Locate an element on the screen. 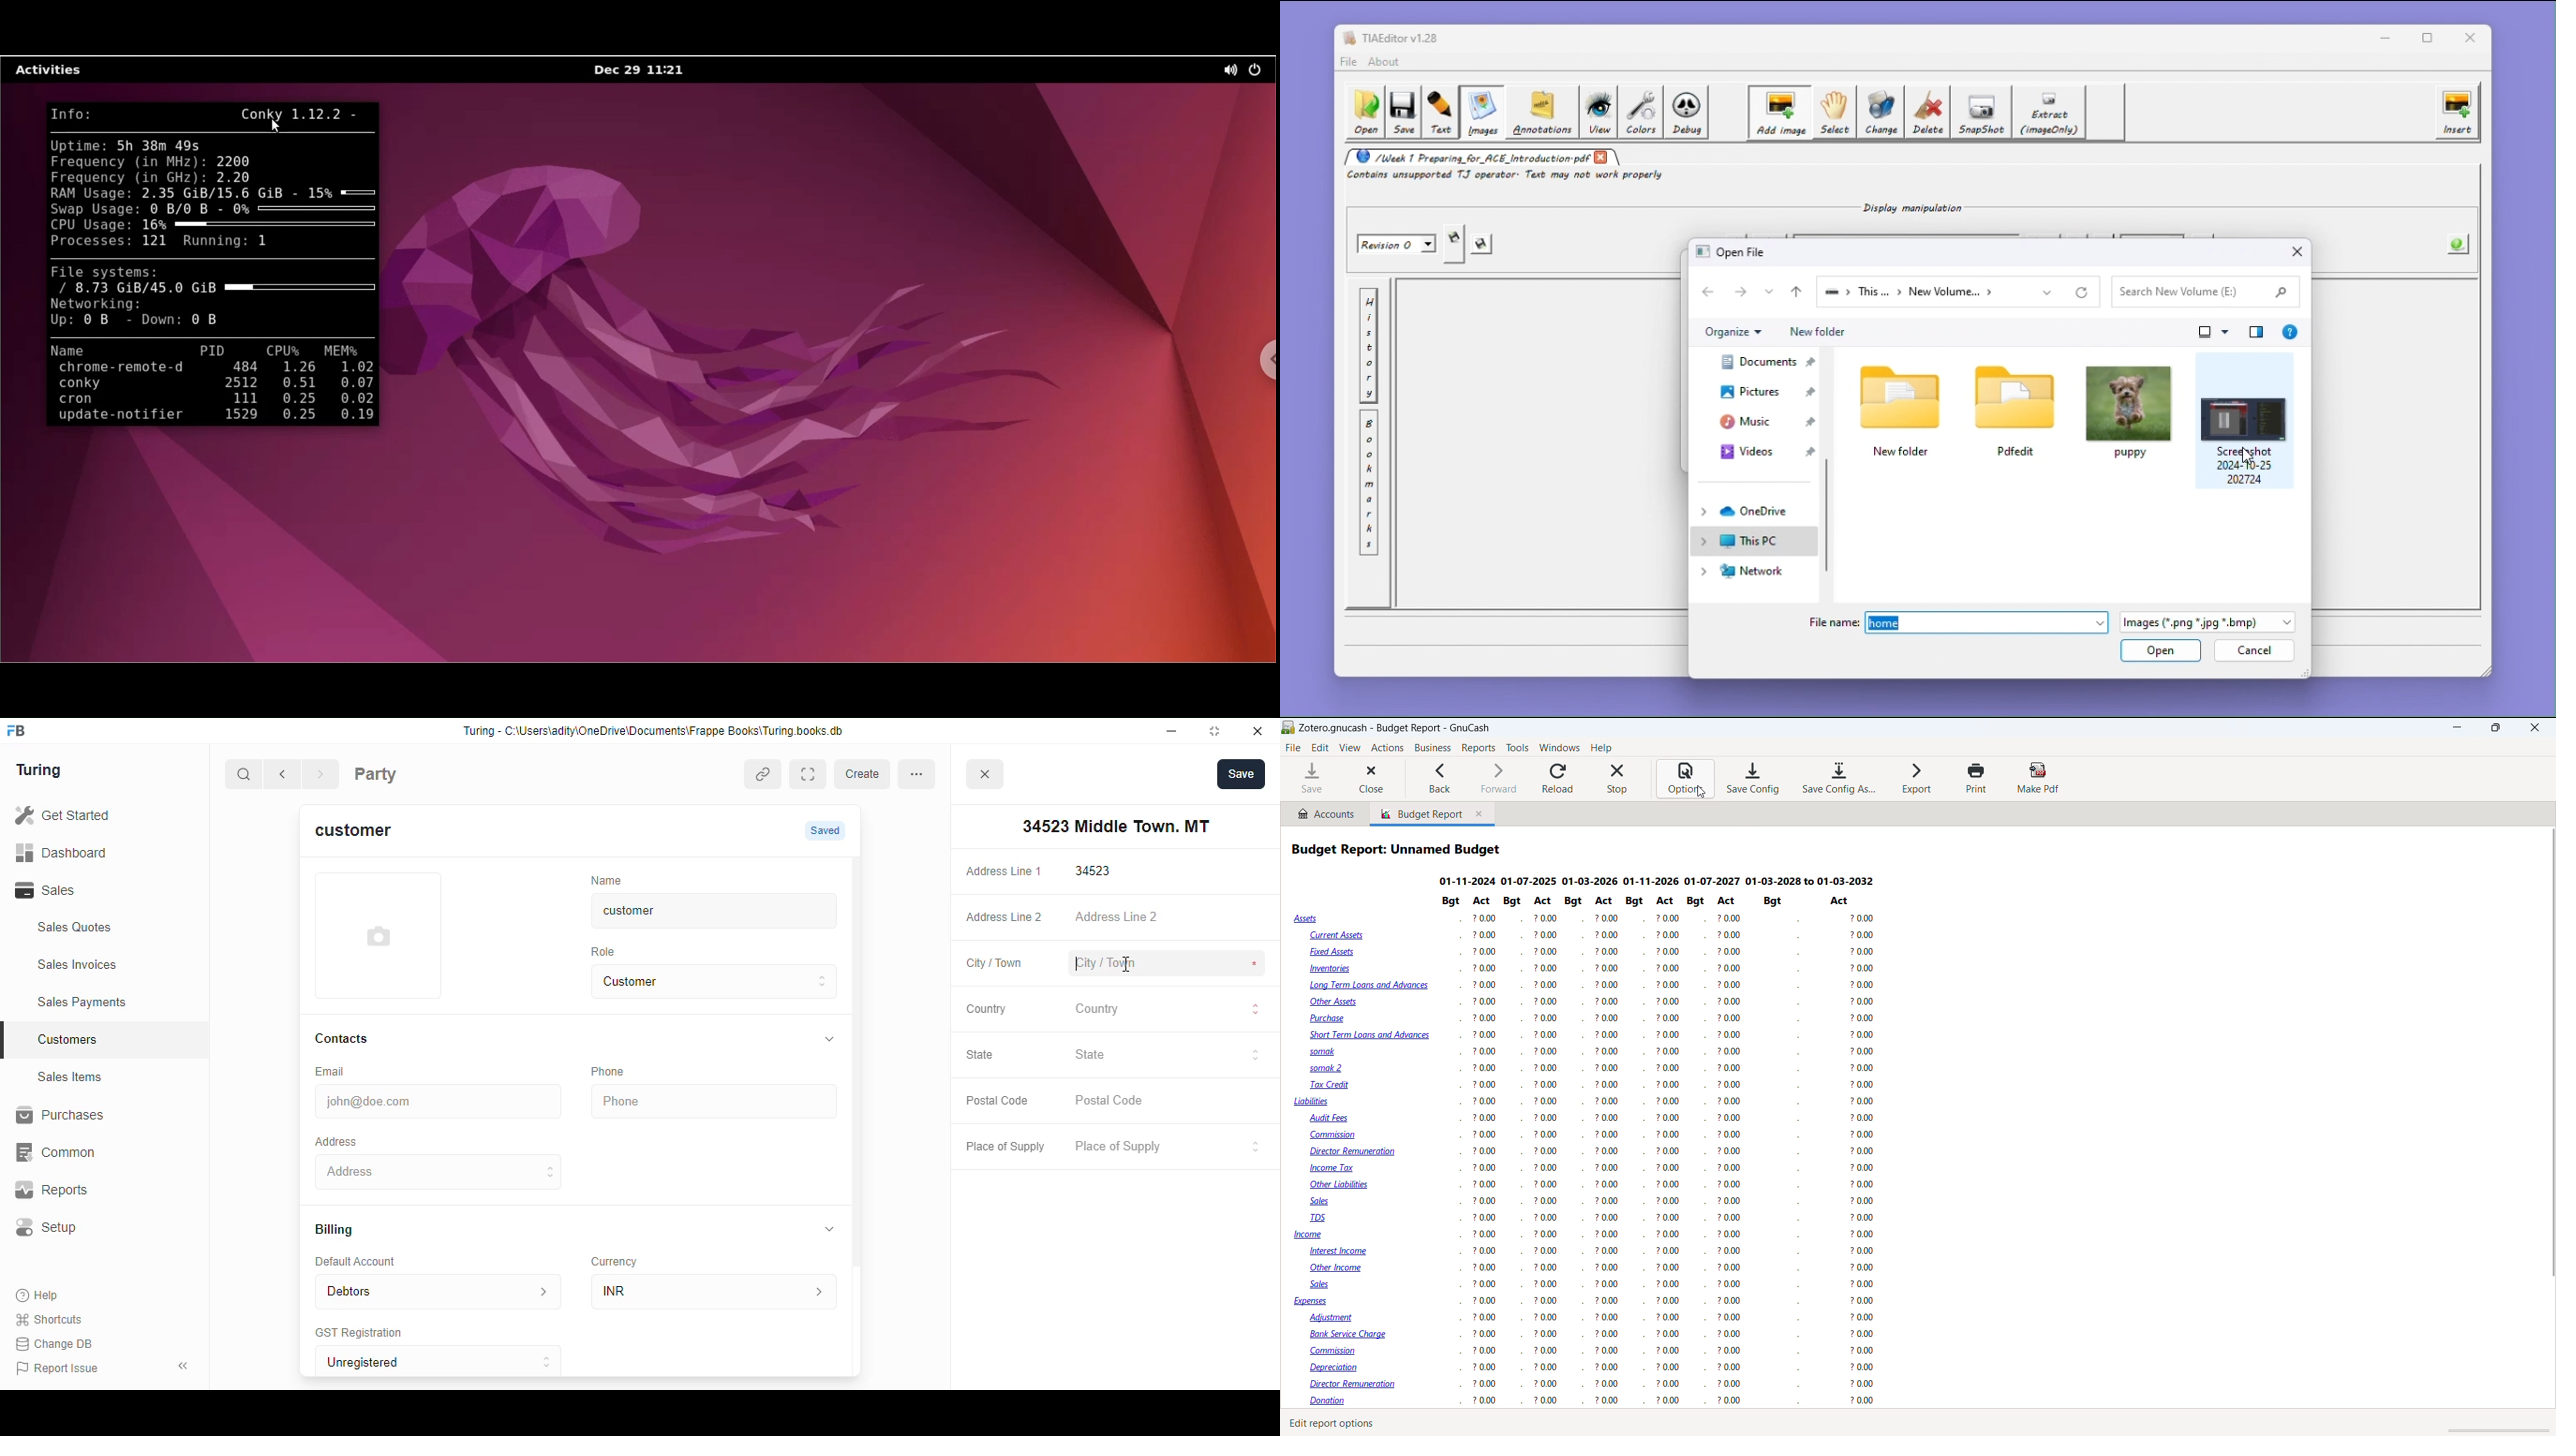 This screenshot has height=1456, width=2576. go back is located at coordinates (286, 775).